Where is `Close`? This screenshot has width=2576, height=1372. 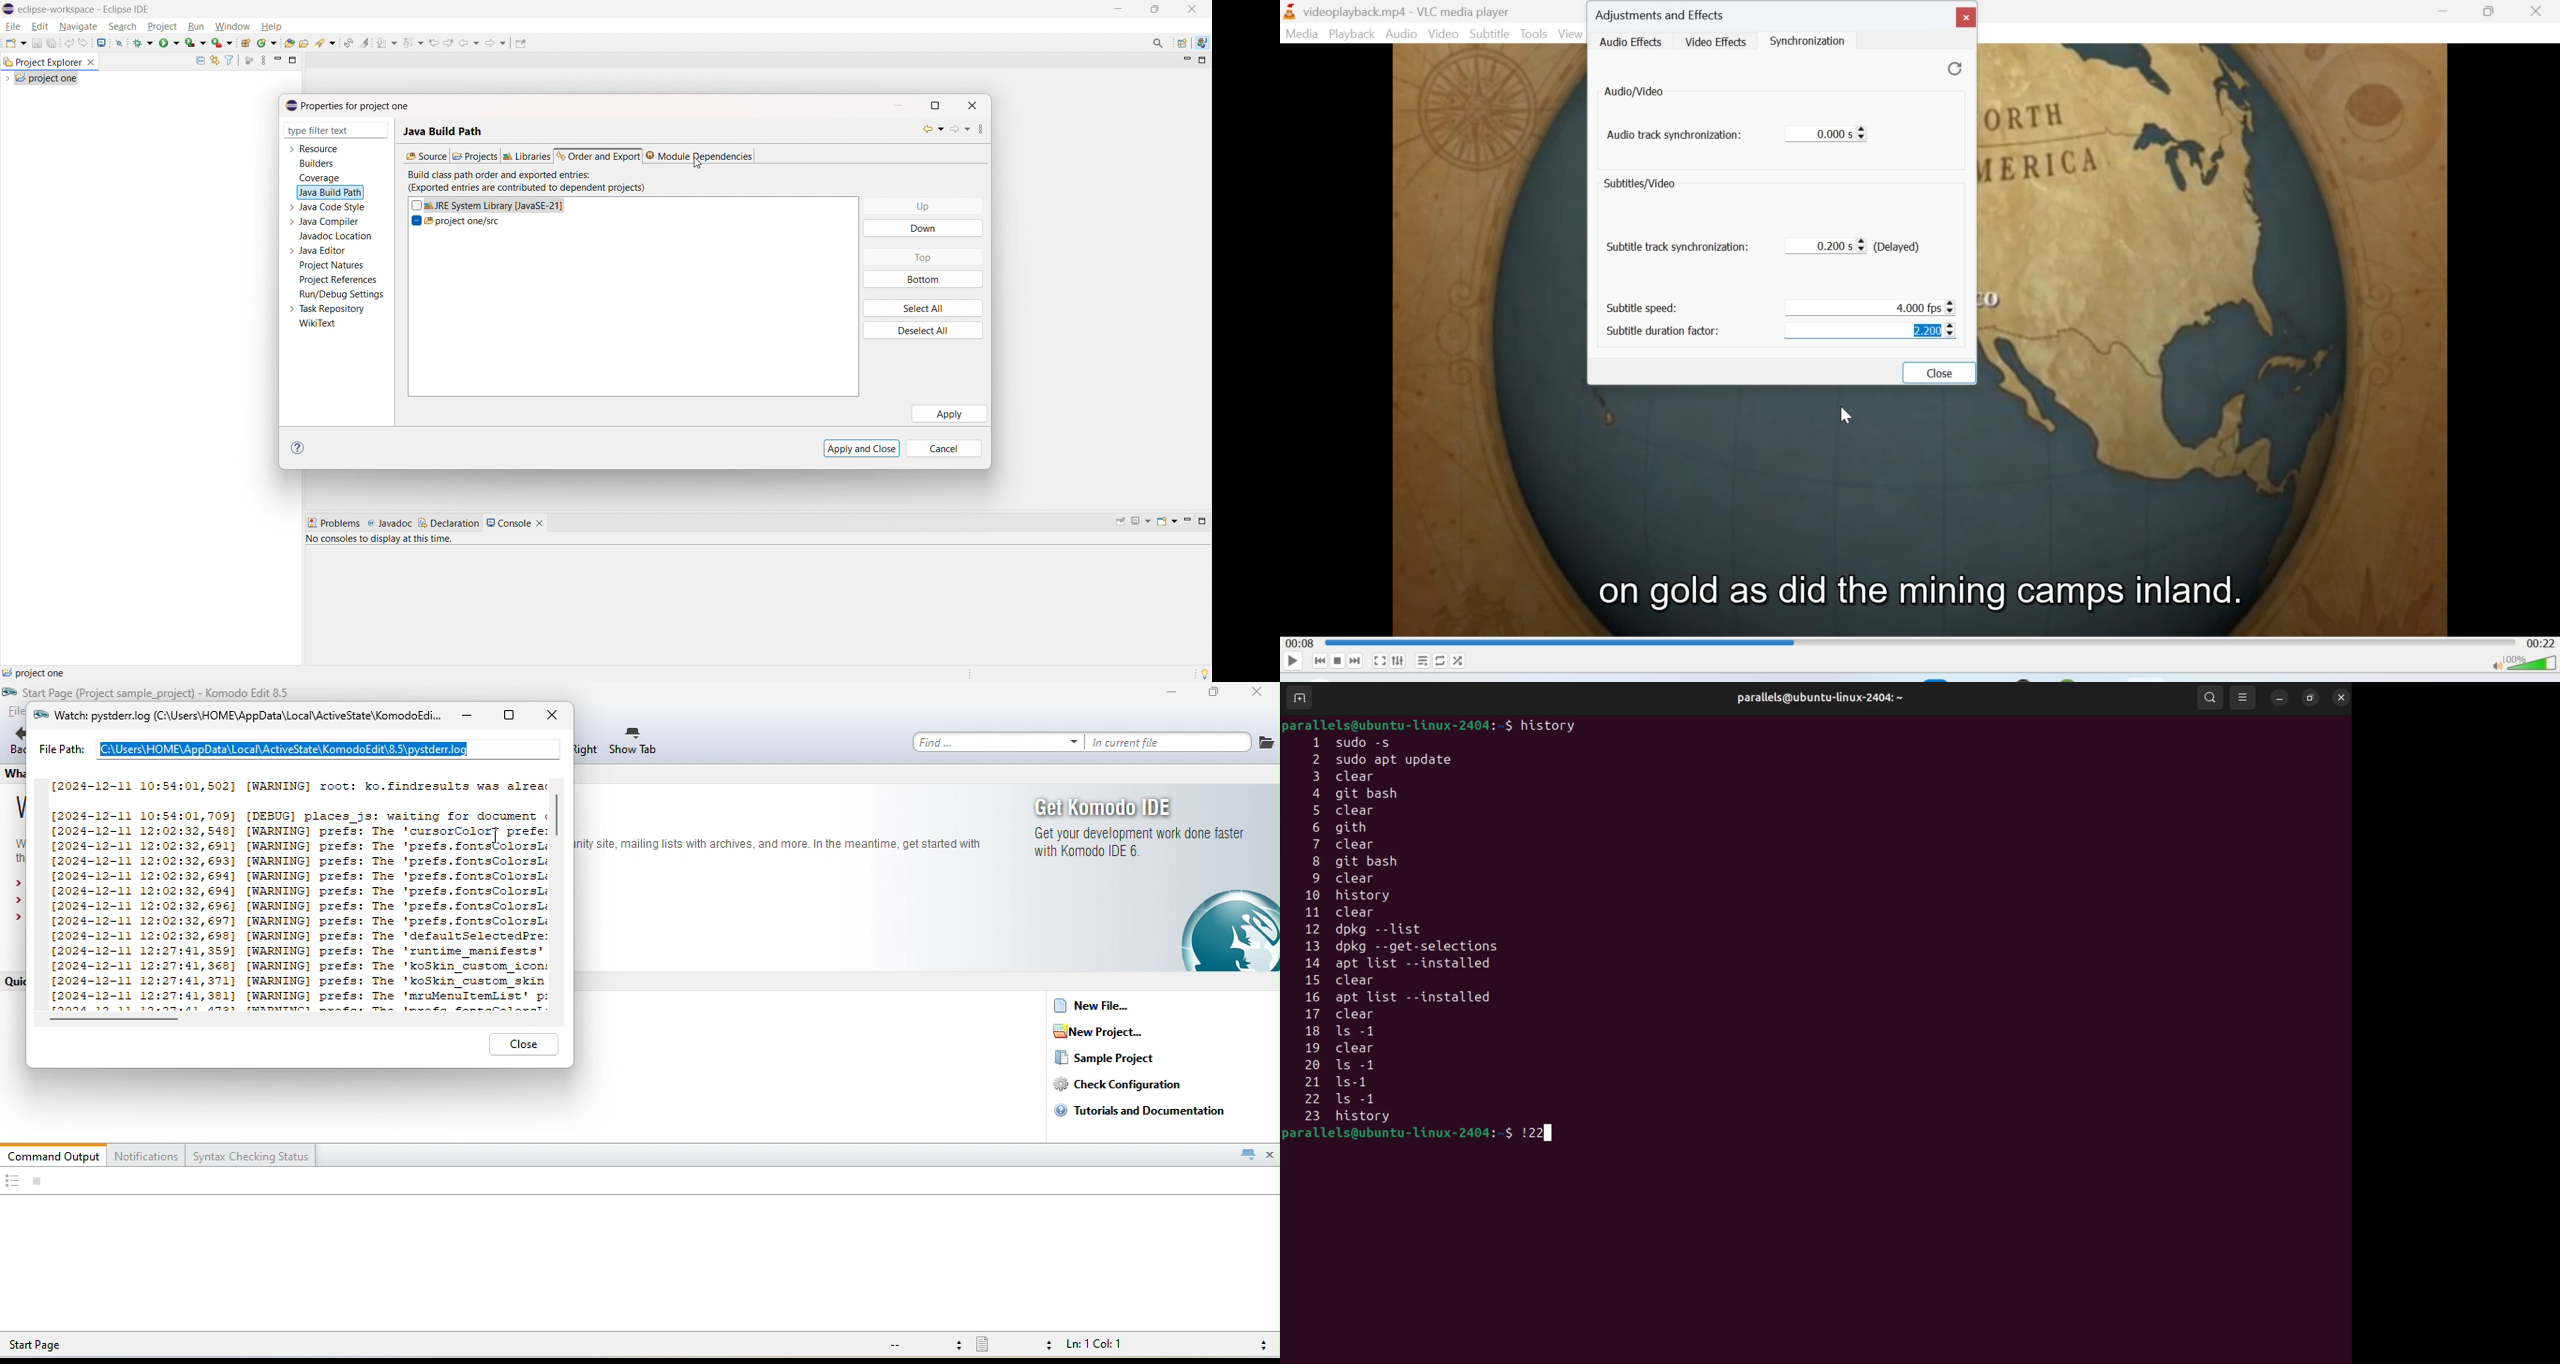 Close is located at coordinates (1941, 373).